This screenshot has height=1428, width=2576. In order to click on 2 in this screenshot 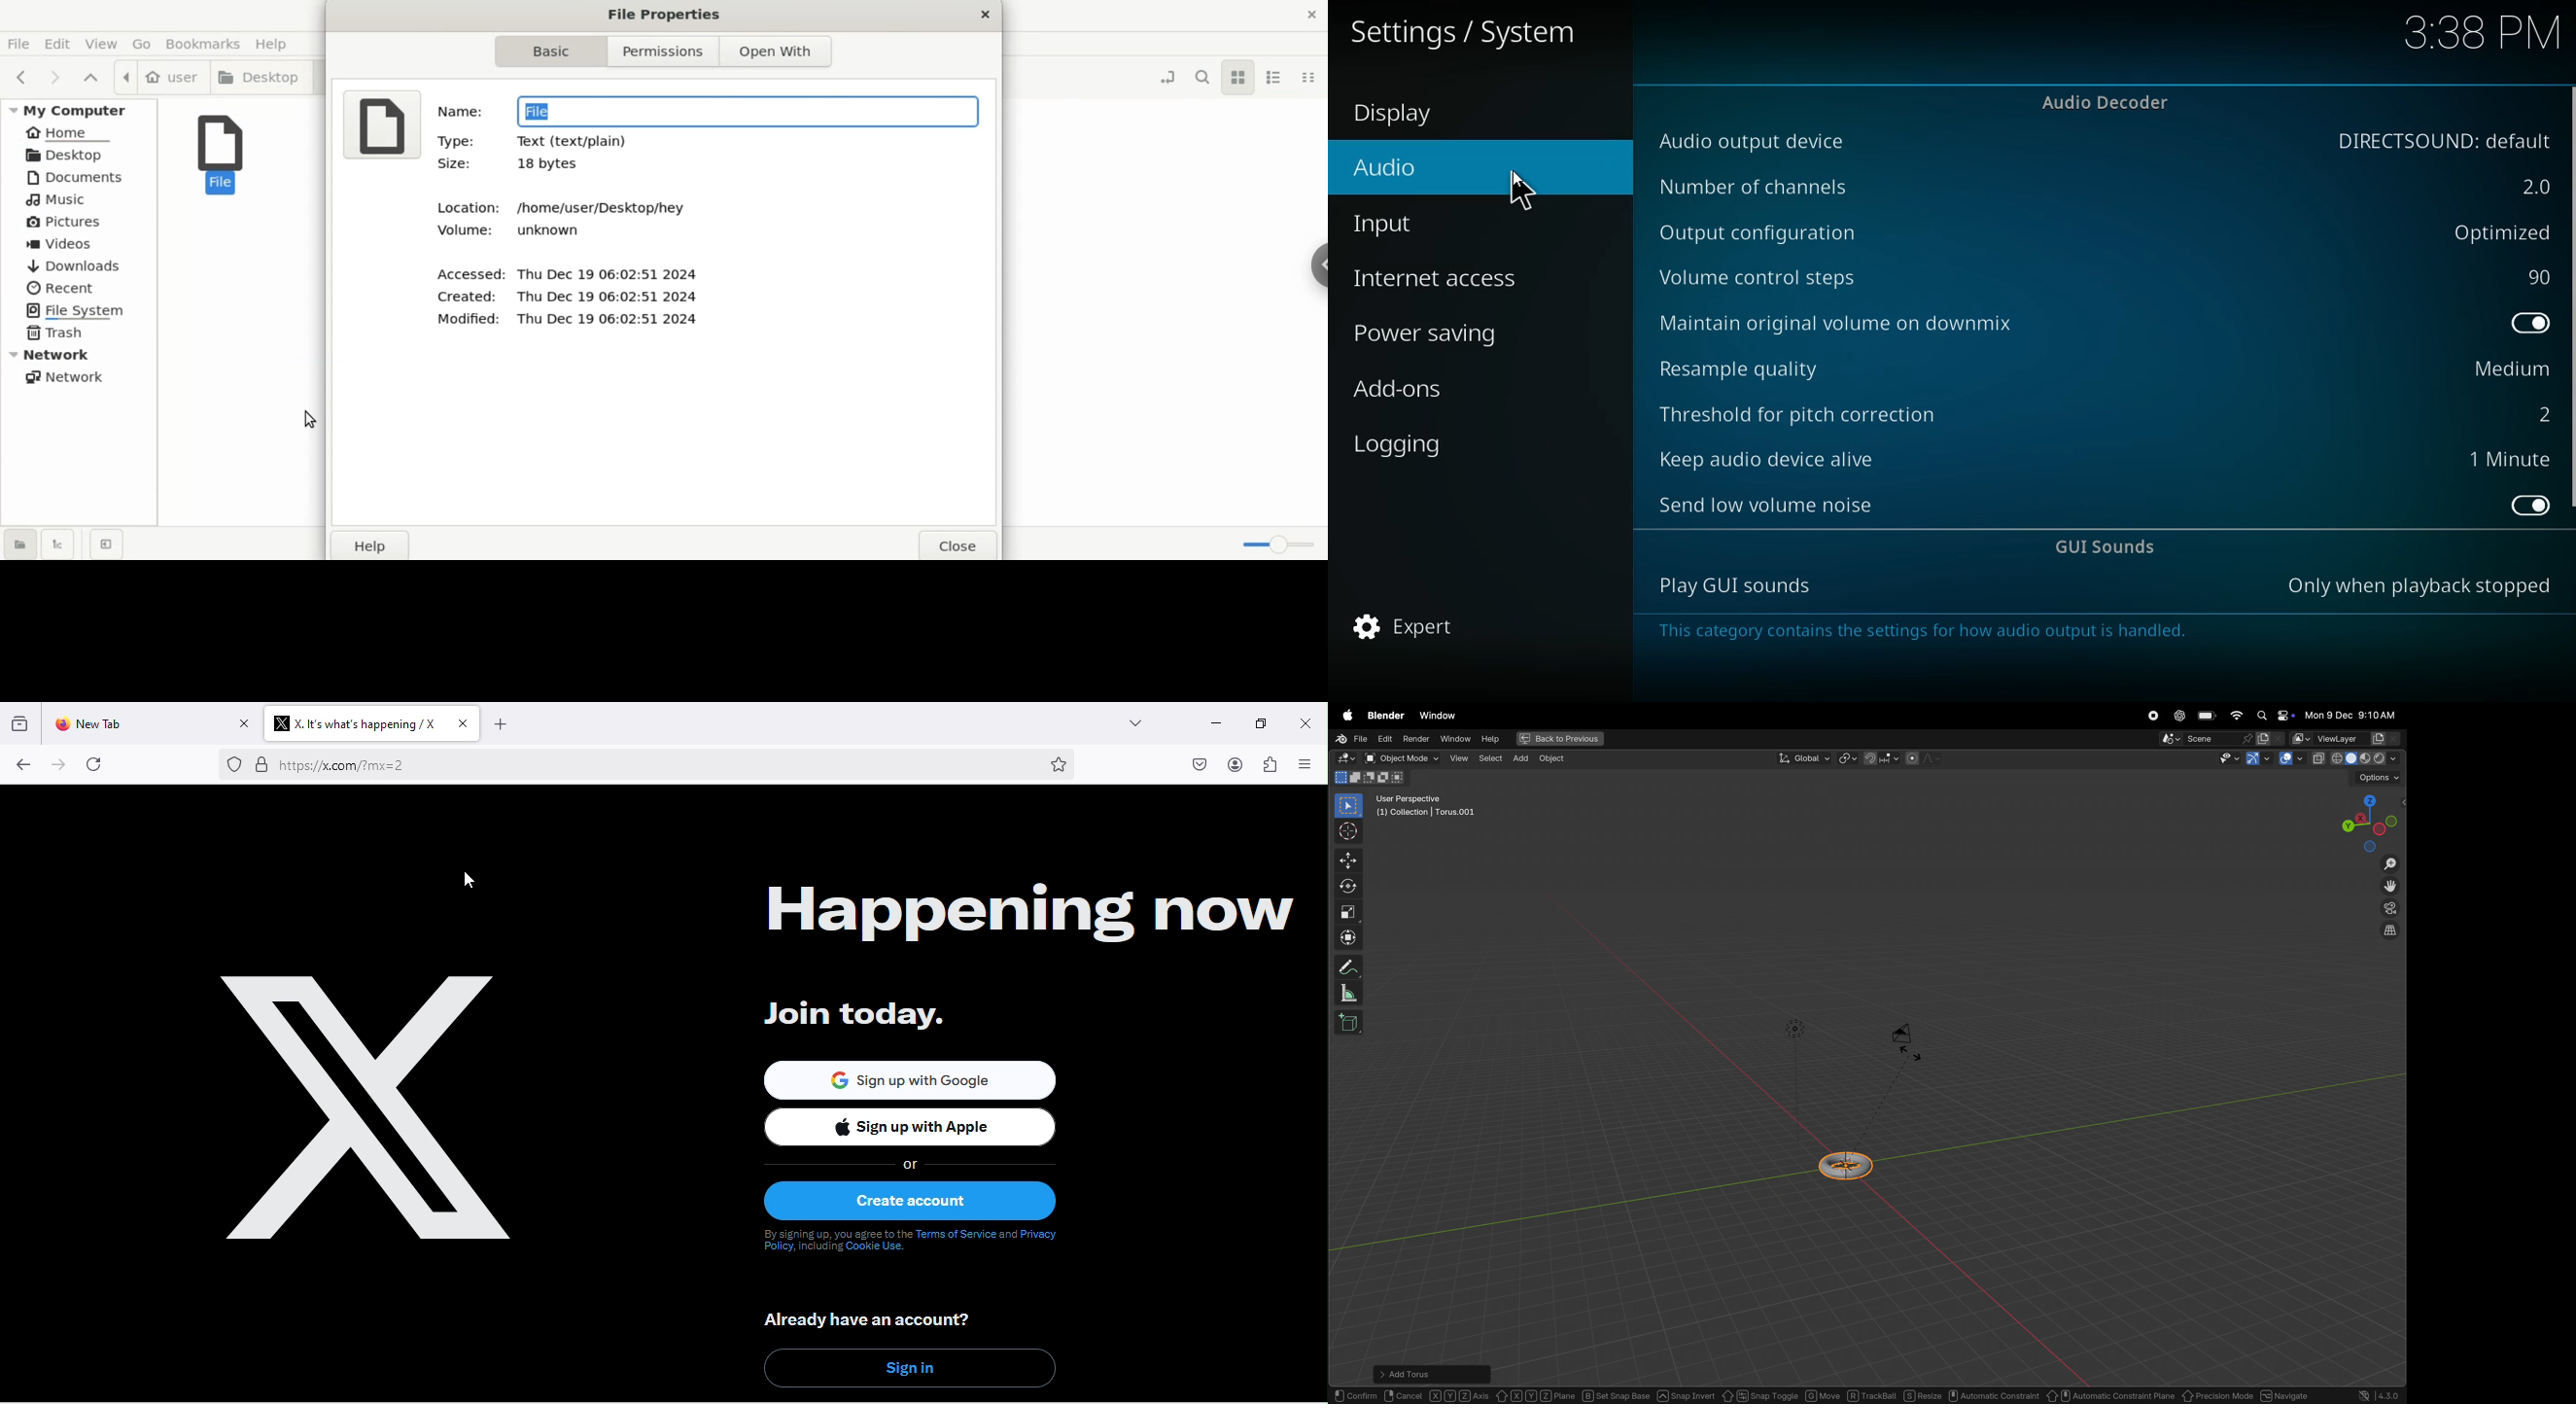, I will do `click(2540, 412)`.